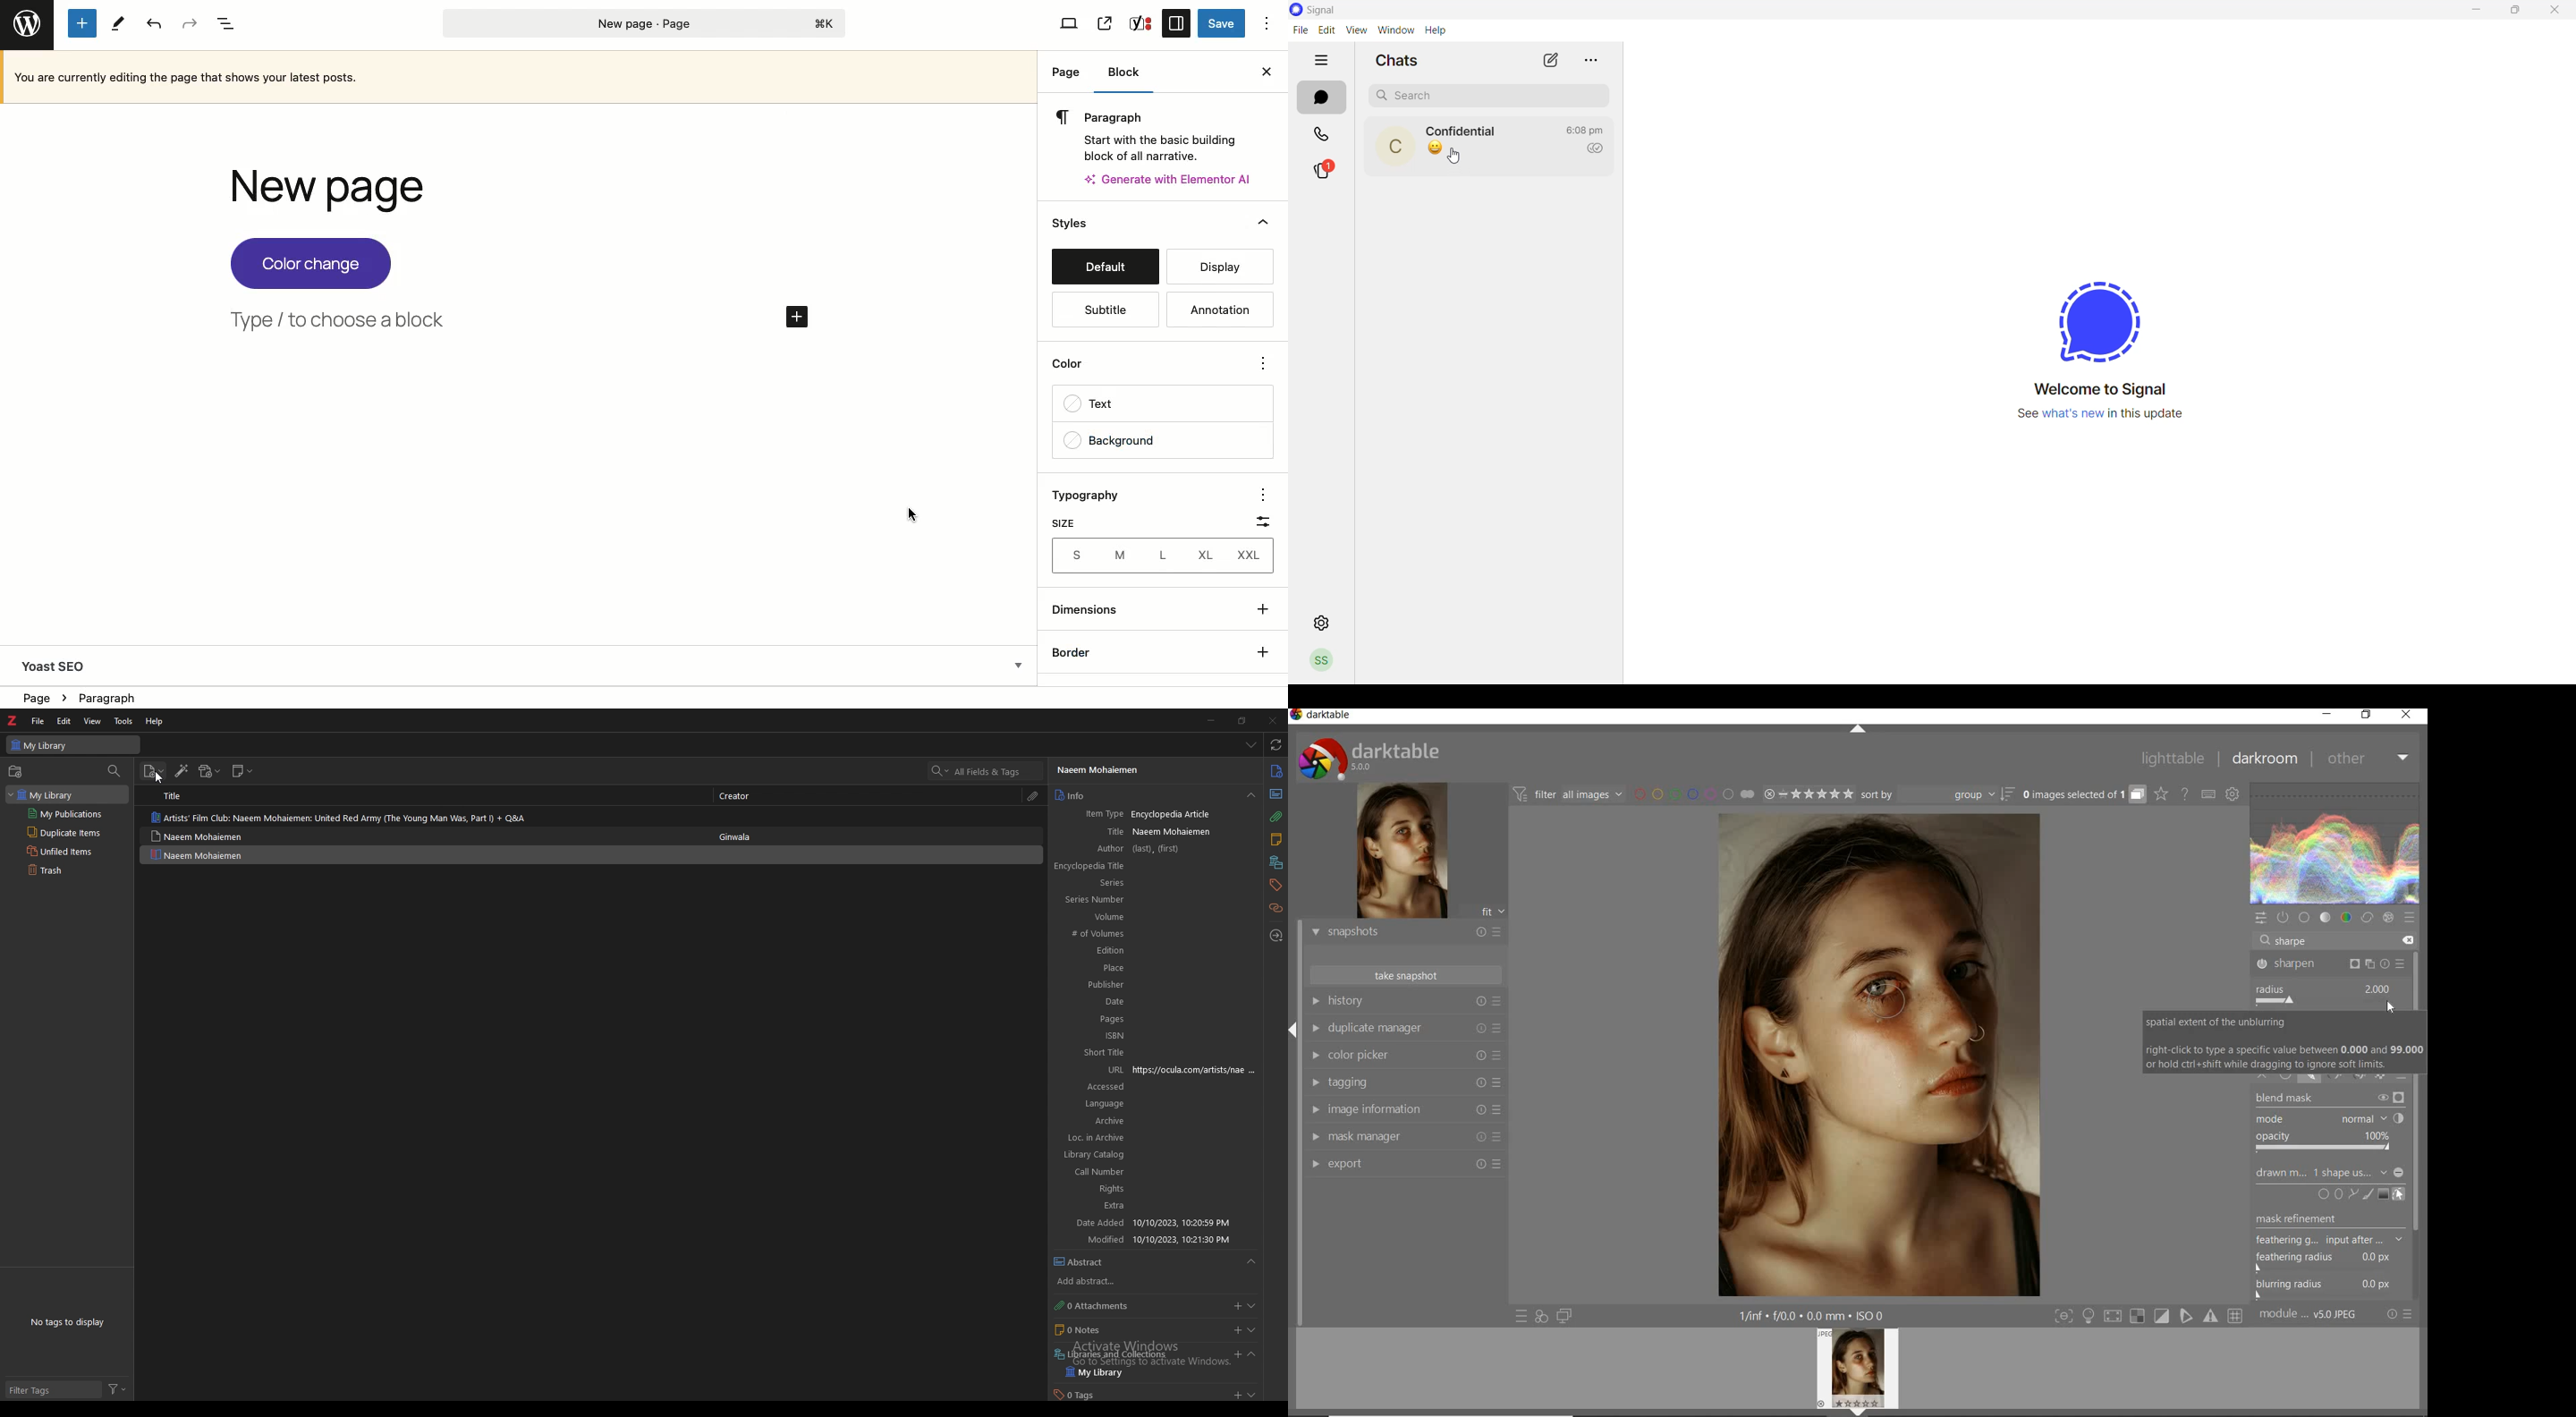 The height and width of the screenshot is (1428, 2576). Describe the element at coordinates (1277, 862) in the screenshot. I see `libraries and collections` at that location.